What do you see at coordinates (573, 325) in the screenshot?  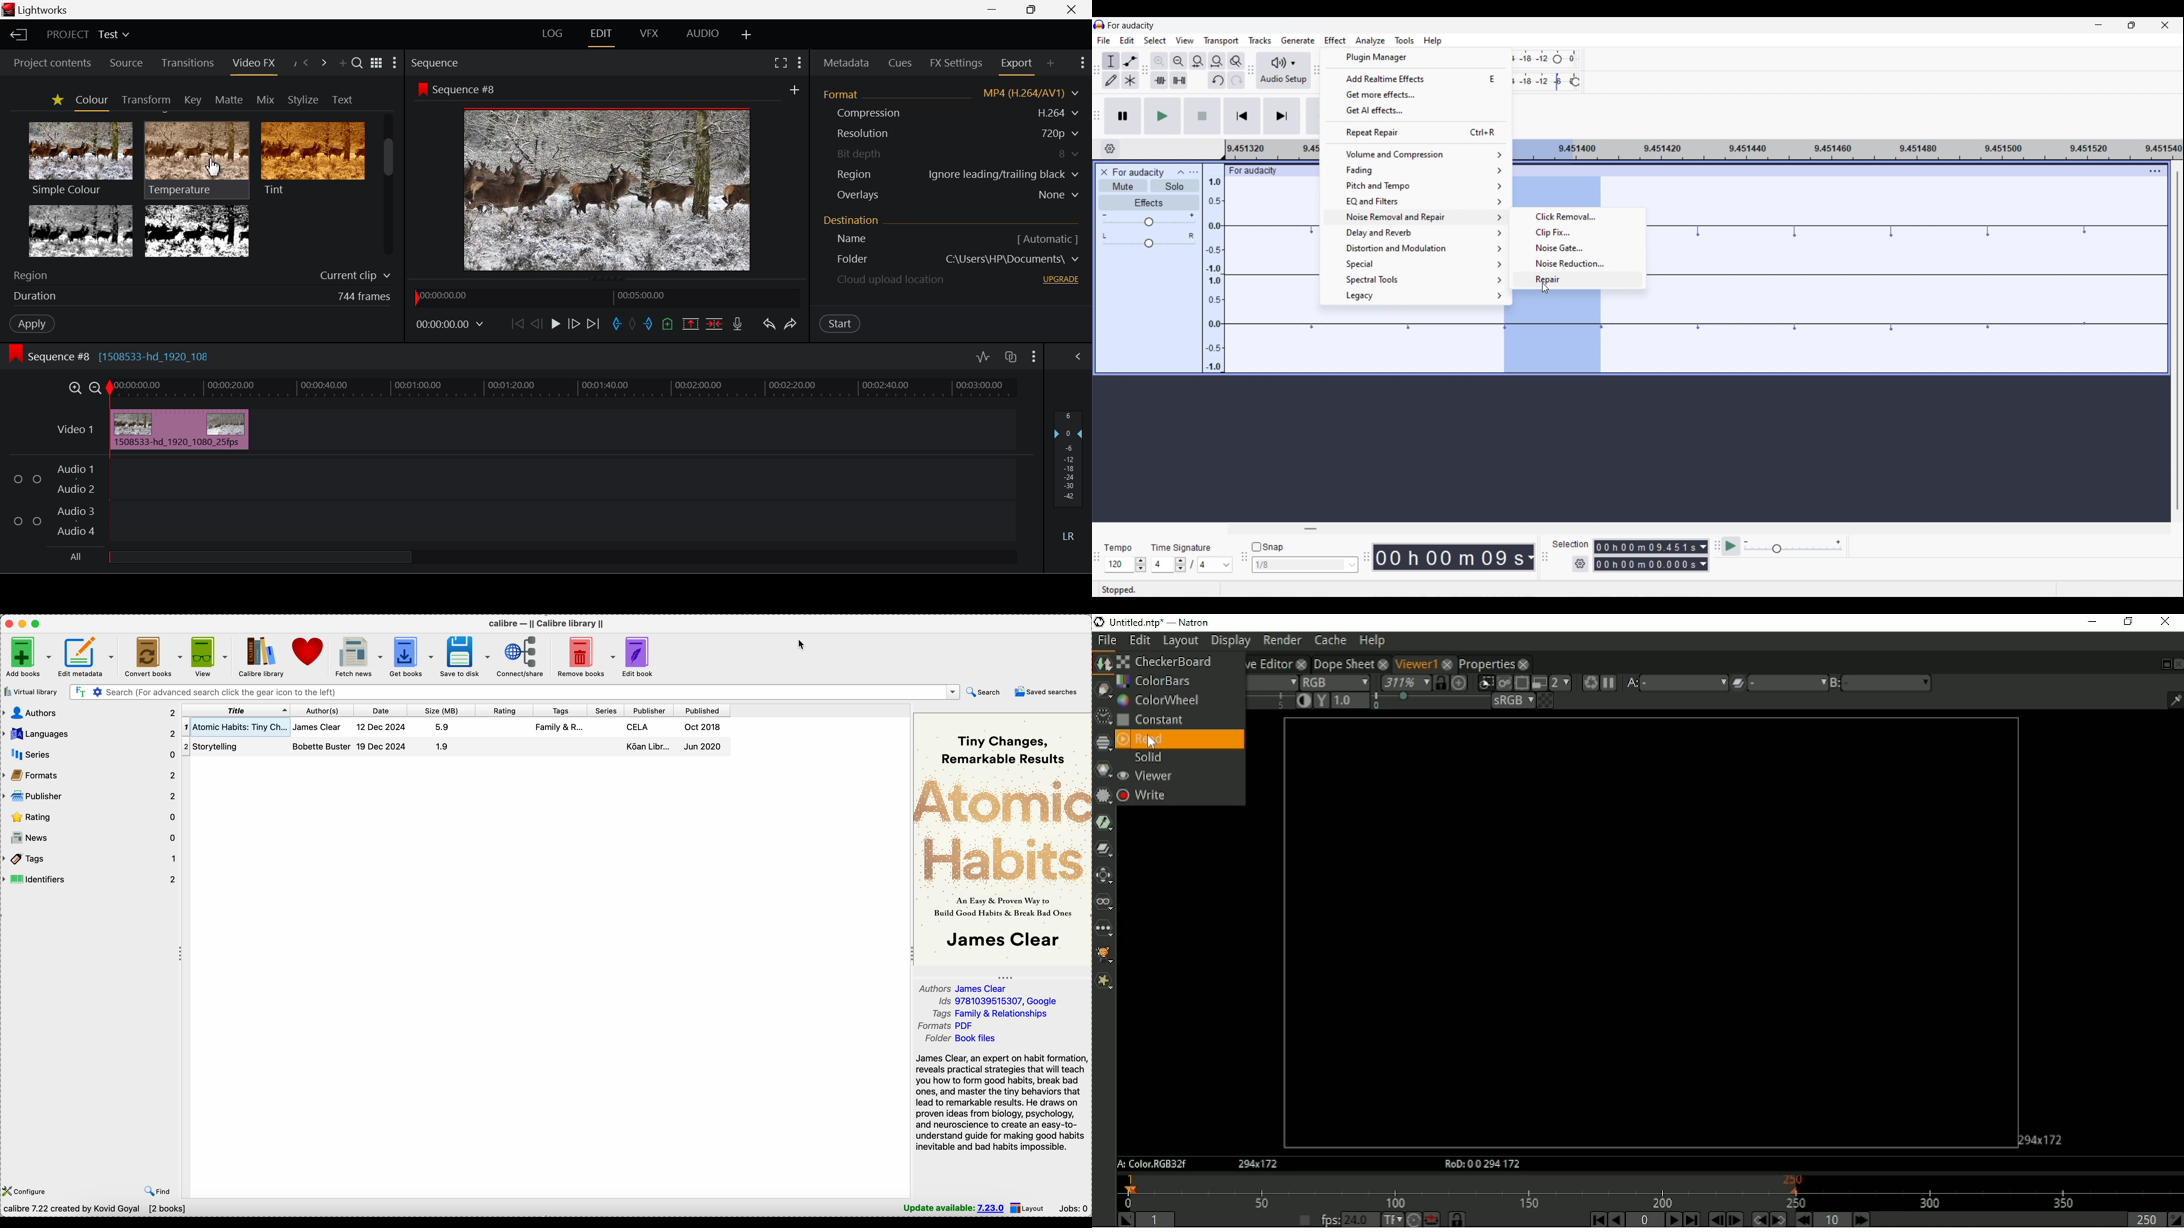 I see `Go Forward` at bounding box center [573, 325].